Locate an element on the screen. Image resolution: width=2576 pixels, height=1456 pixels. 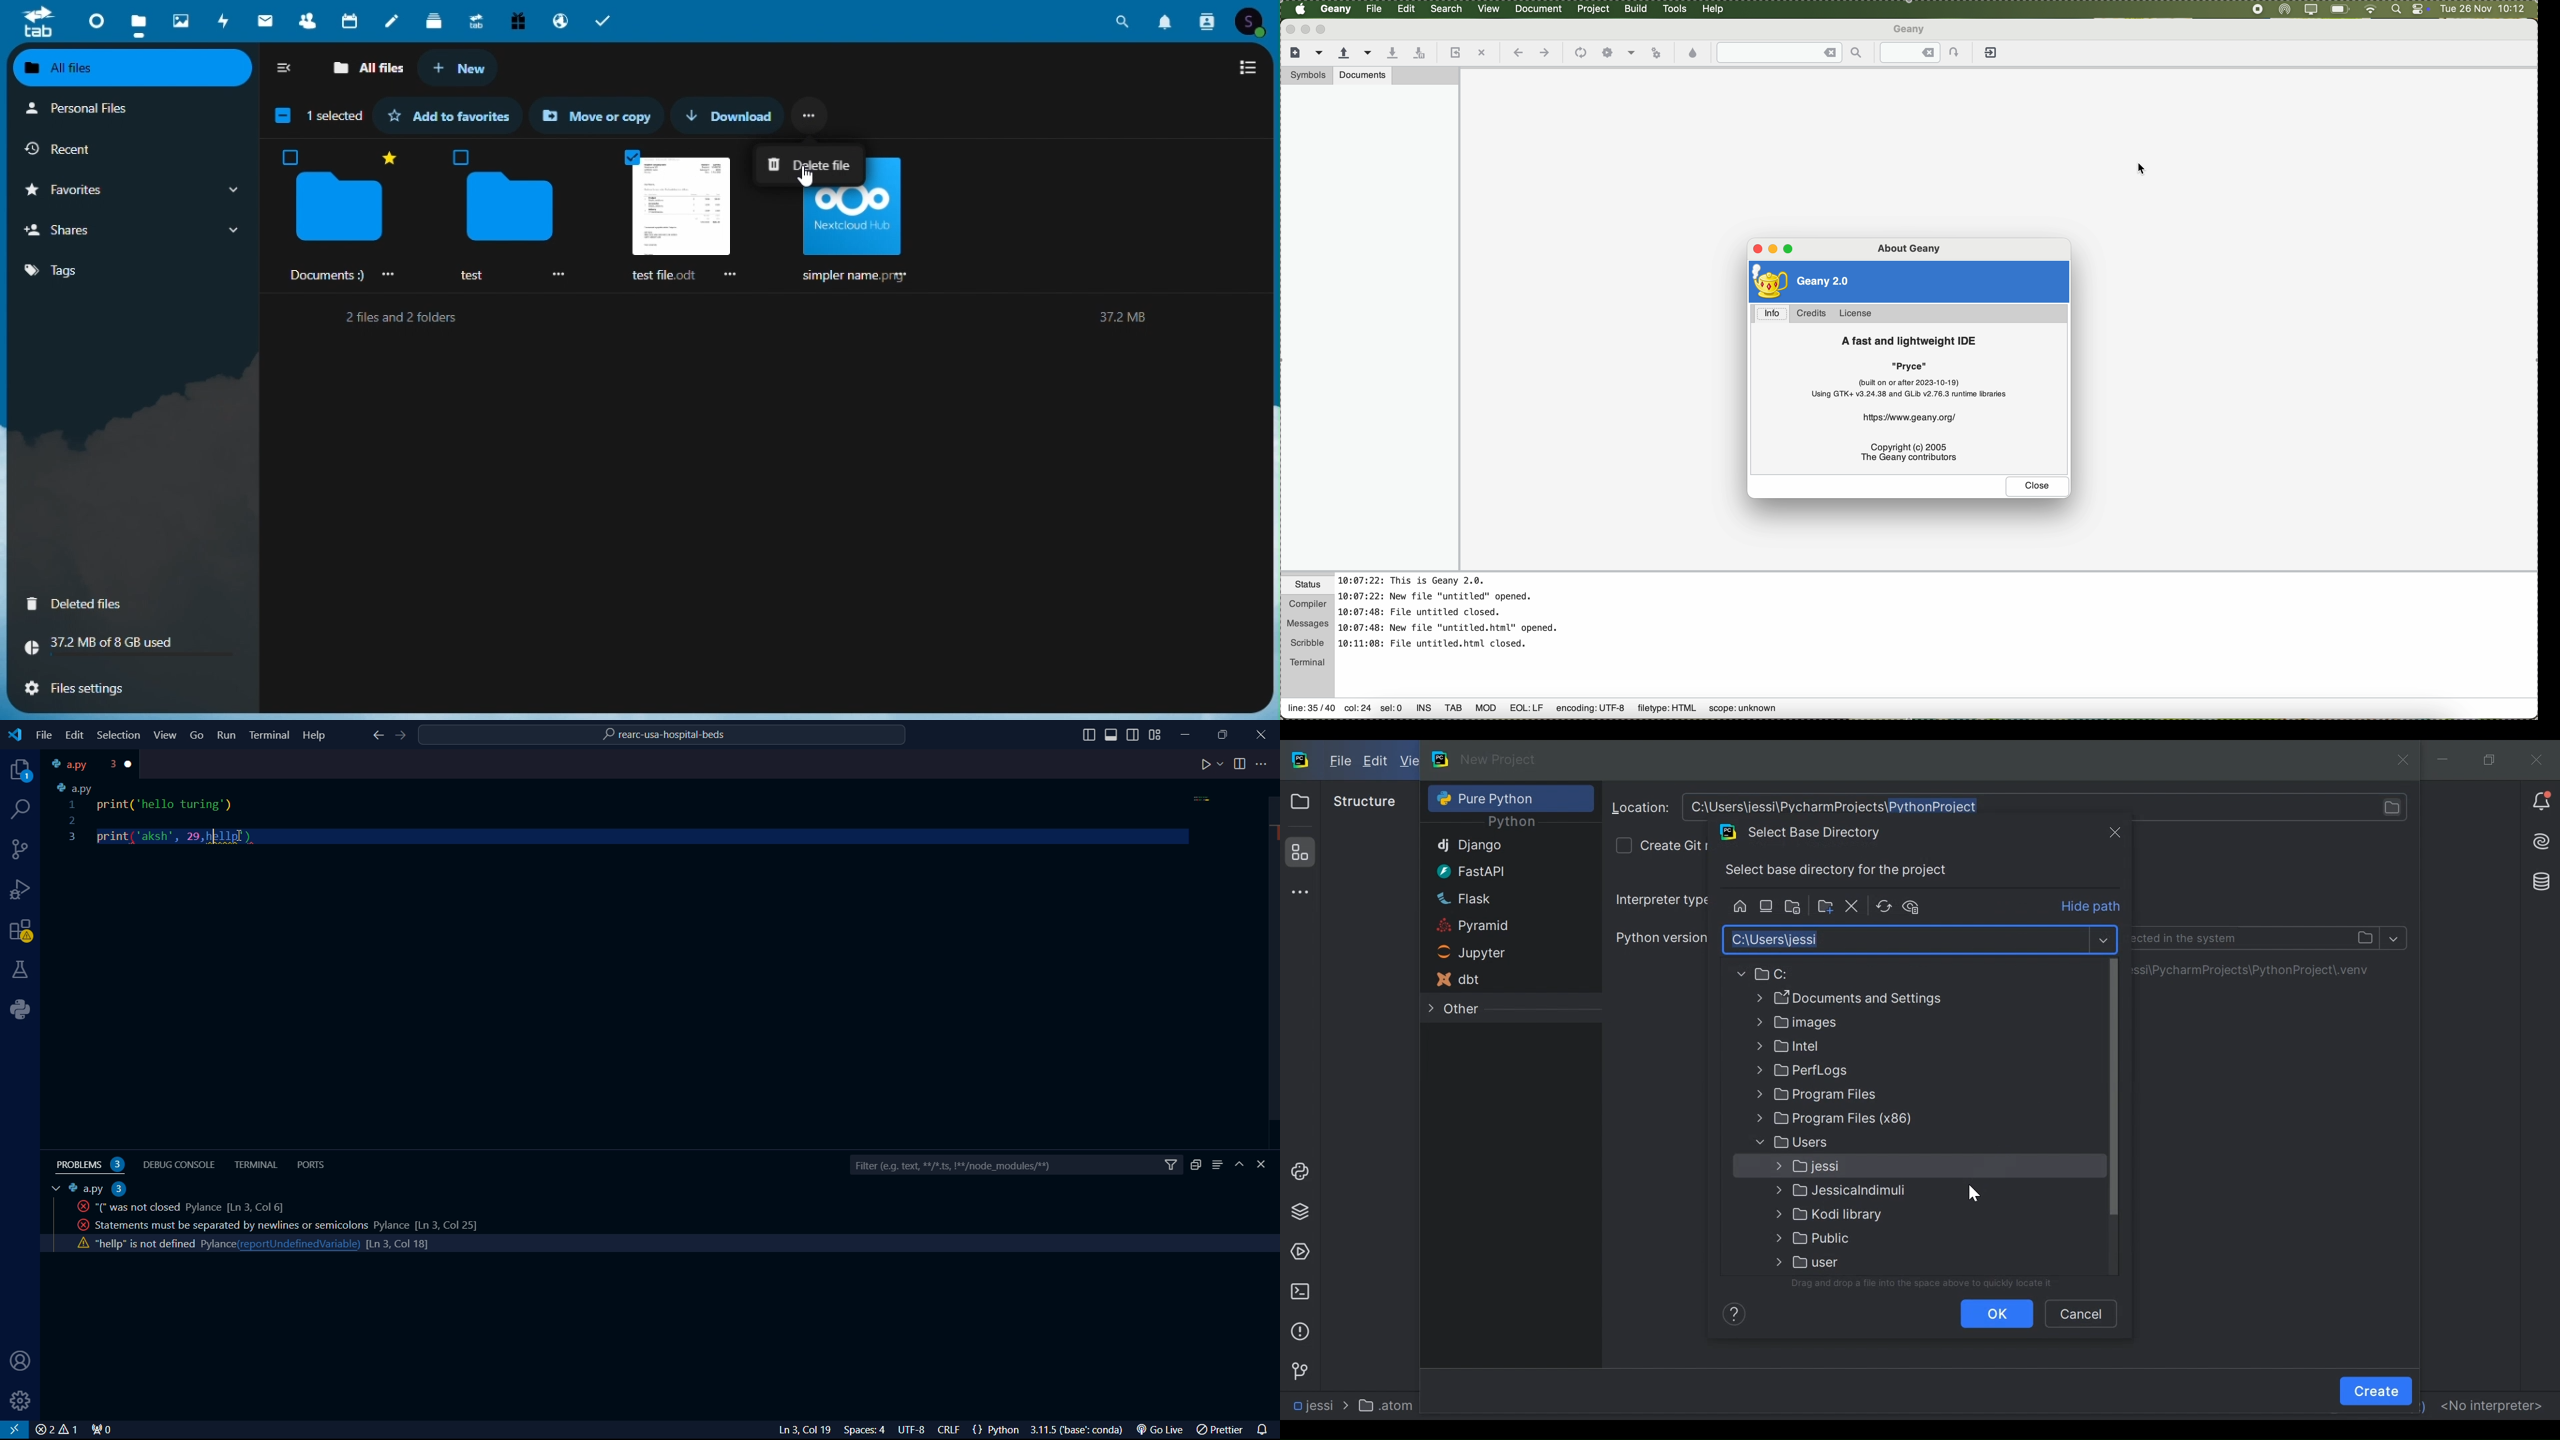
Close is located at coordinates (2115, 831).